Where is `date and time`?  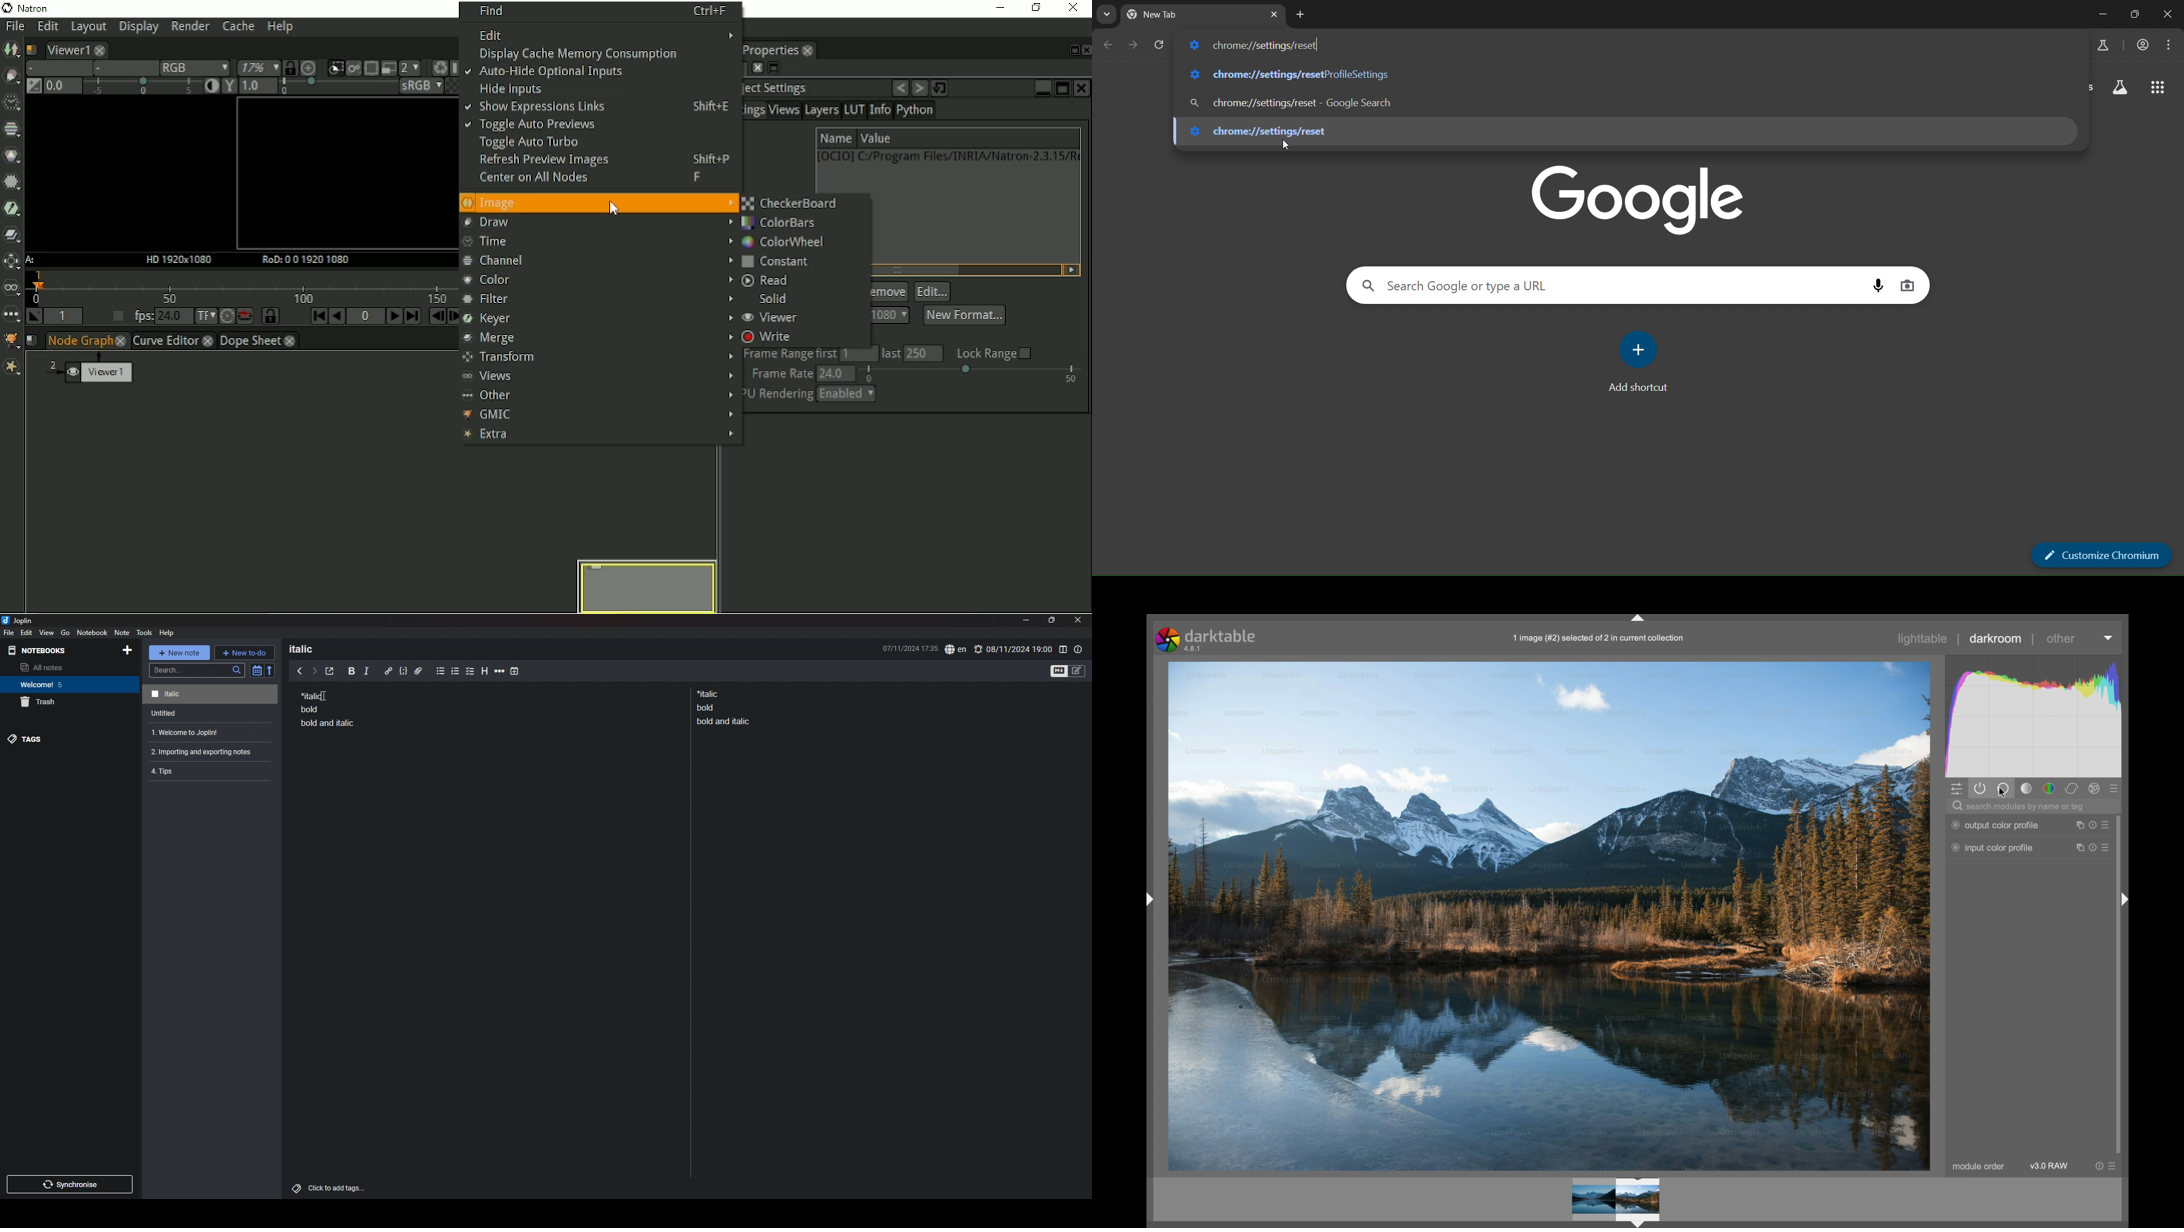 date and time is located at coordinates (909, 648).